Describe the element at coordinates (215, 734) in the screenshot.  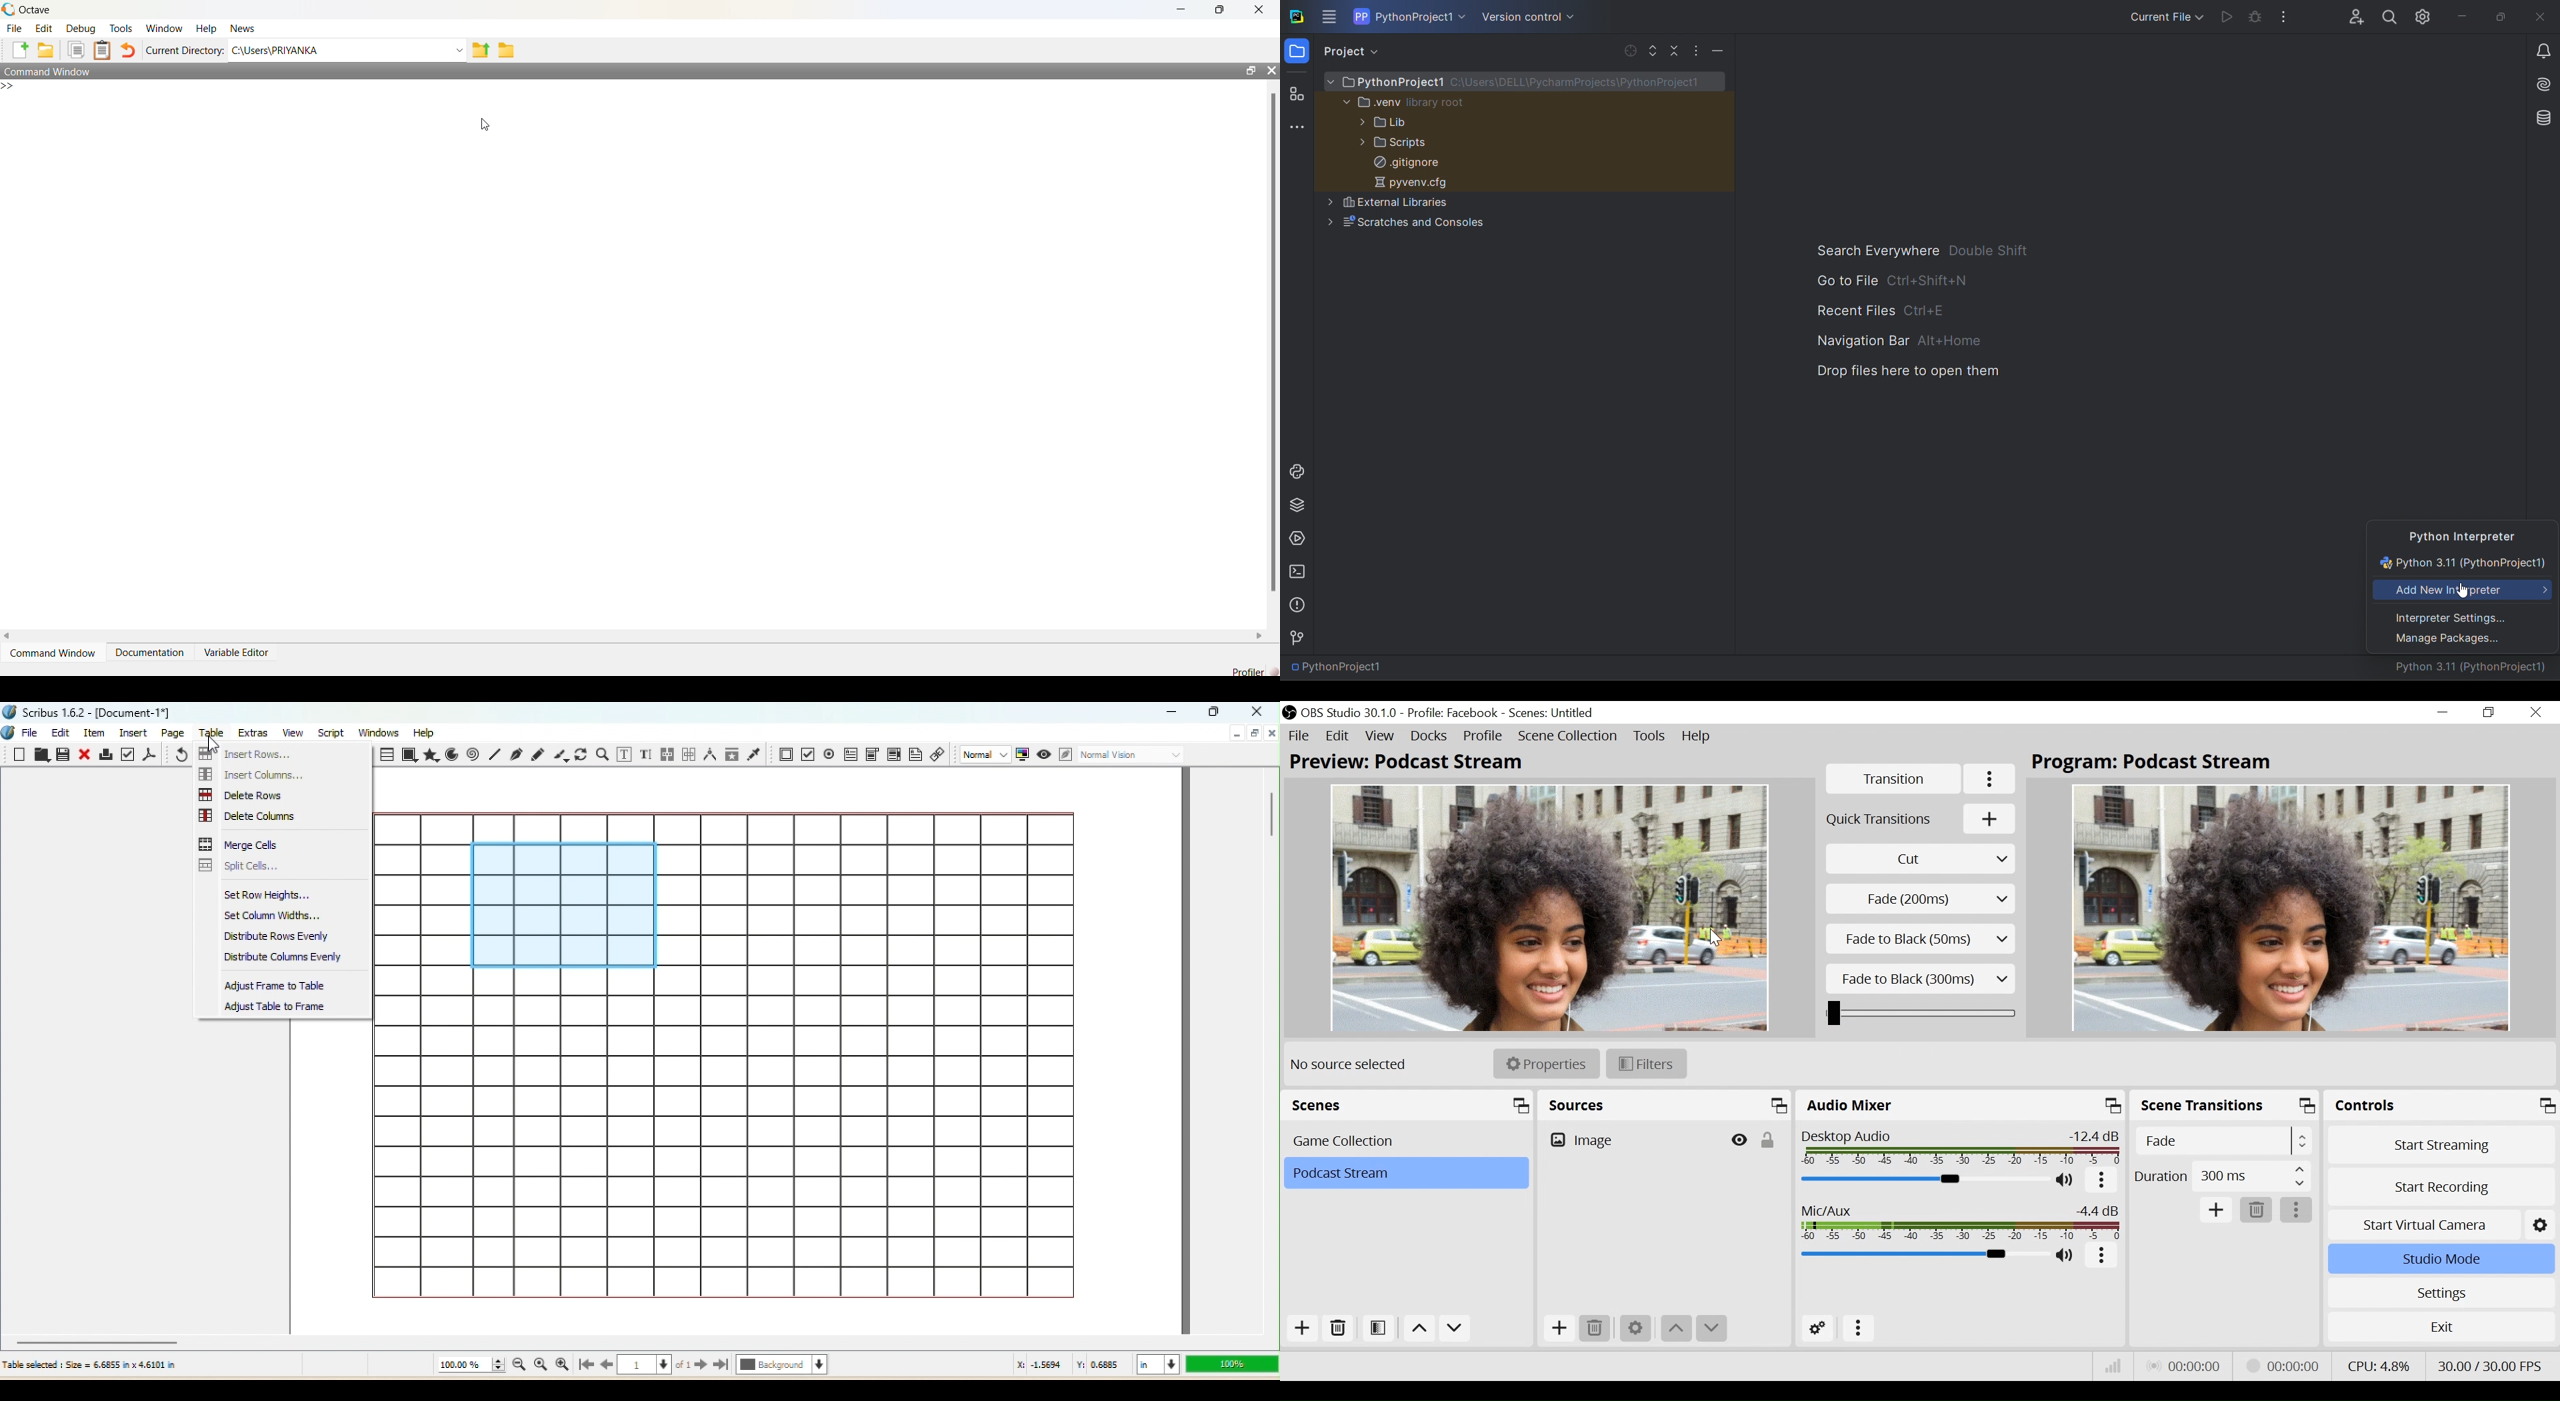
I see `Table` at that location.